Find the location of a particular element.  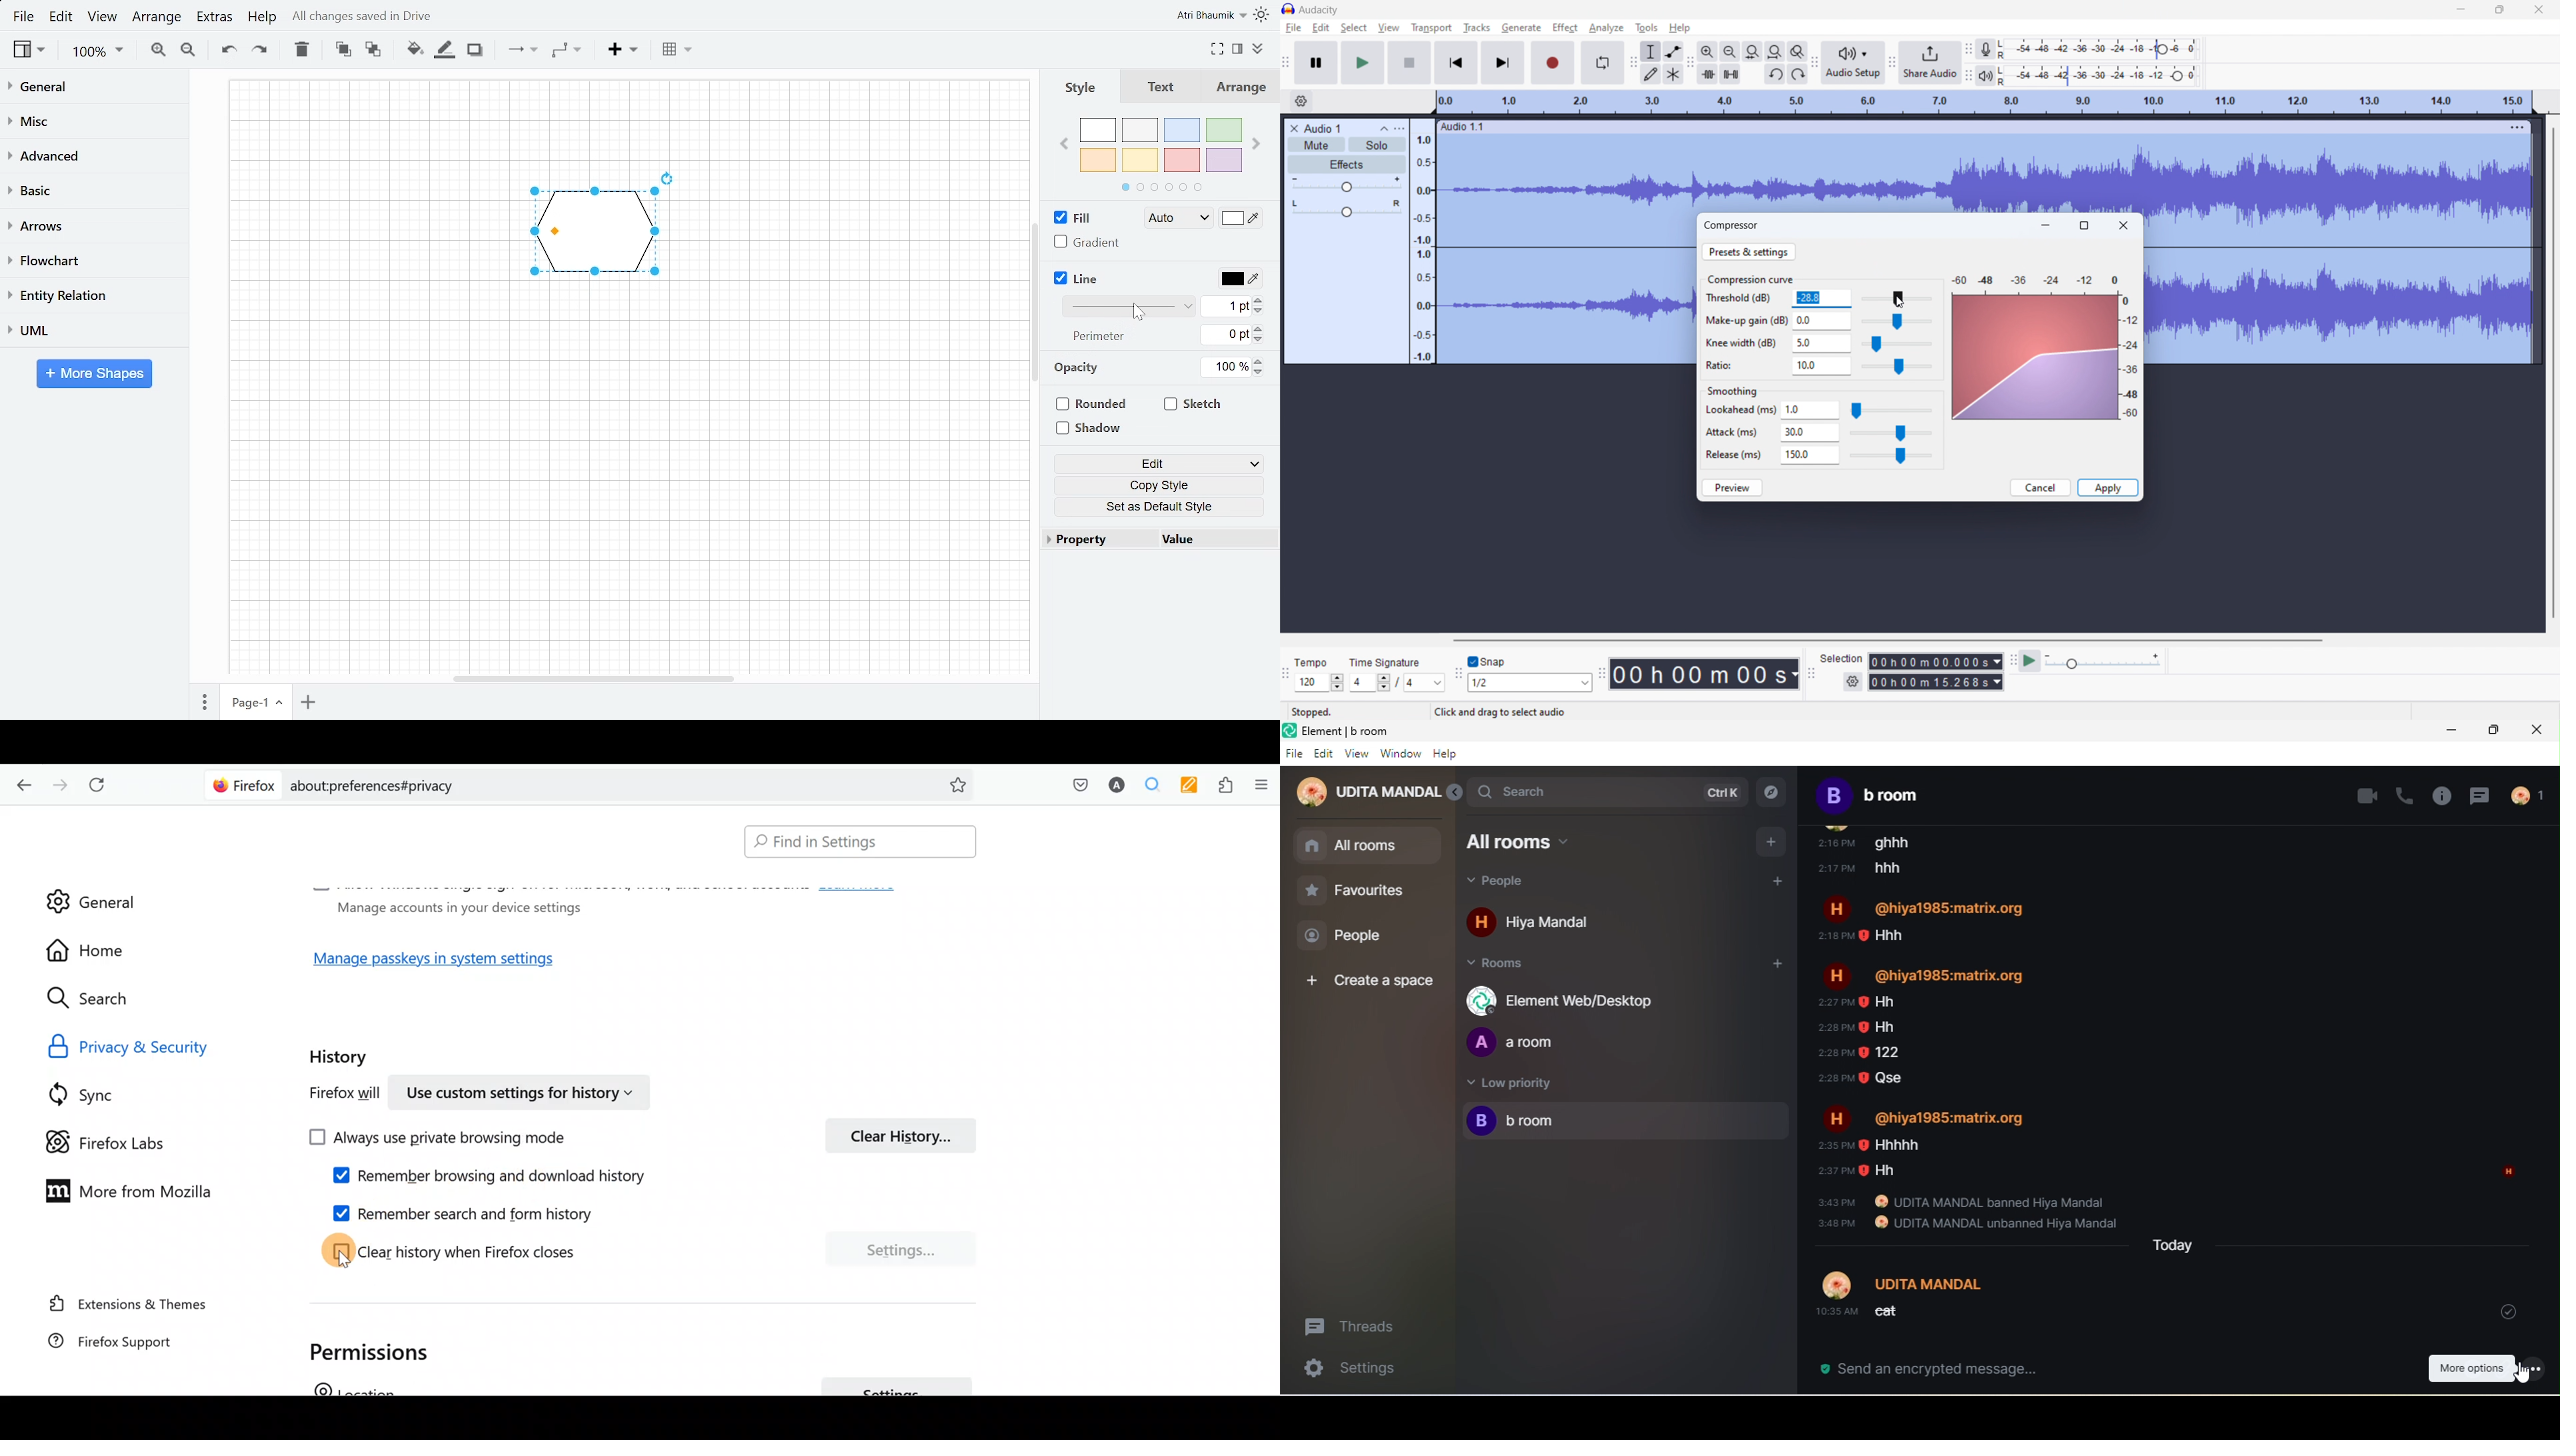

Home is located at coordinates (99, 950).